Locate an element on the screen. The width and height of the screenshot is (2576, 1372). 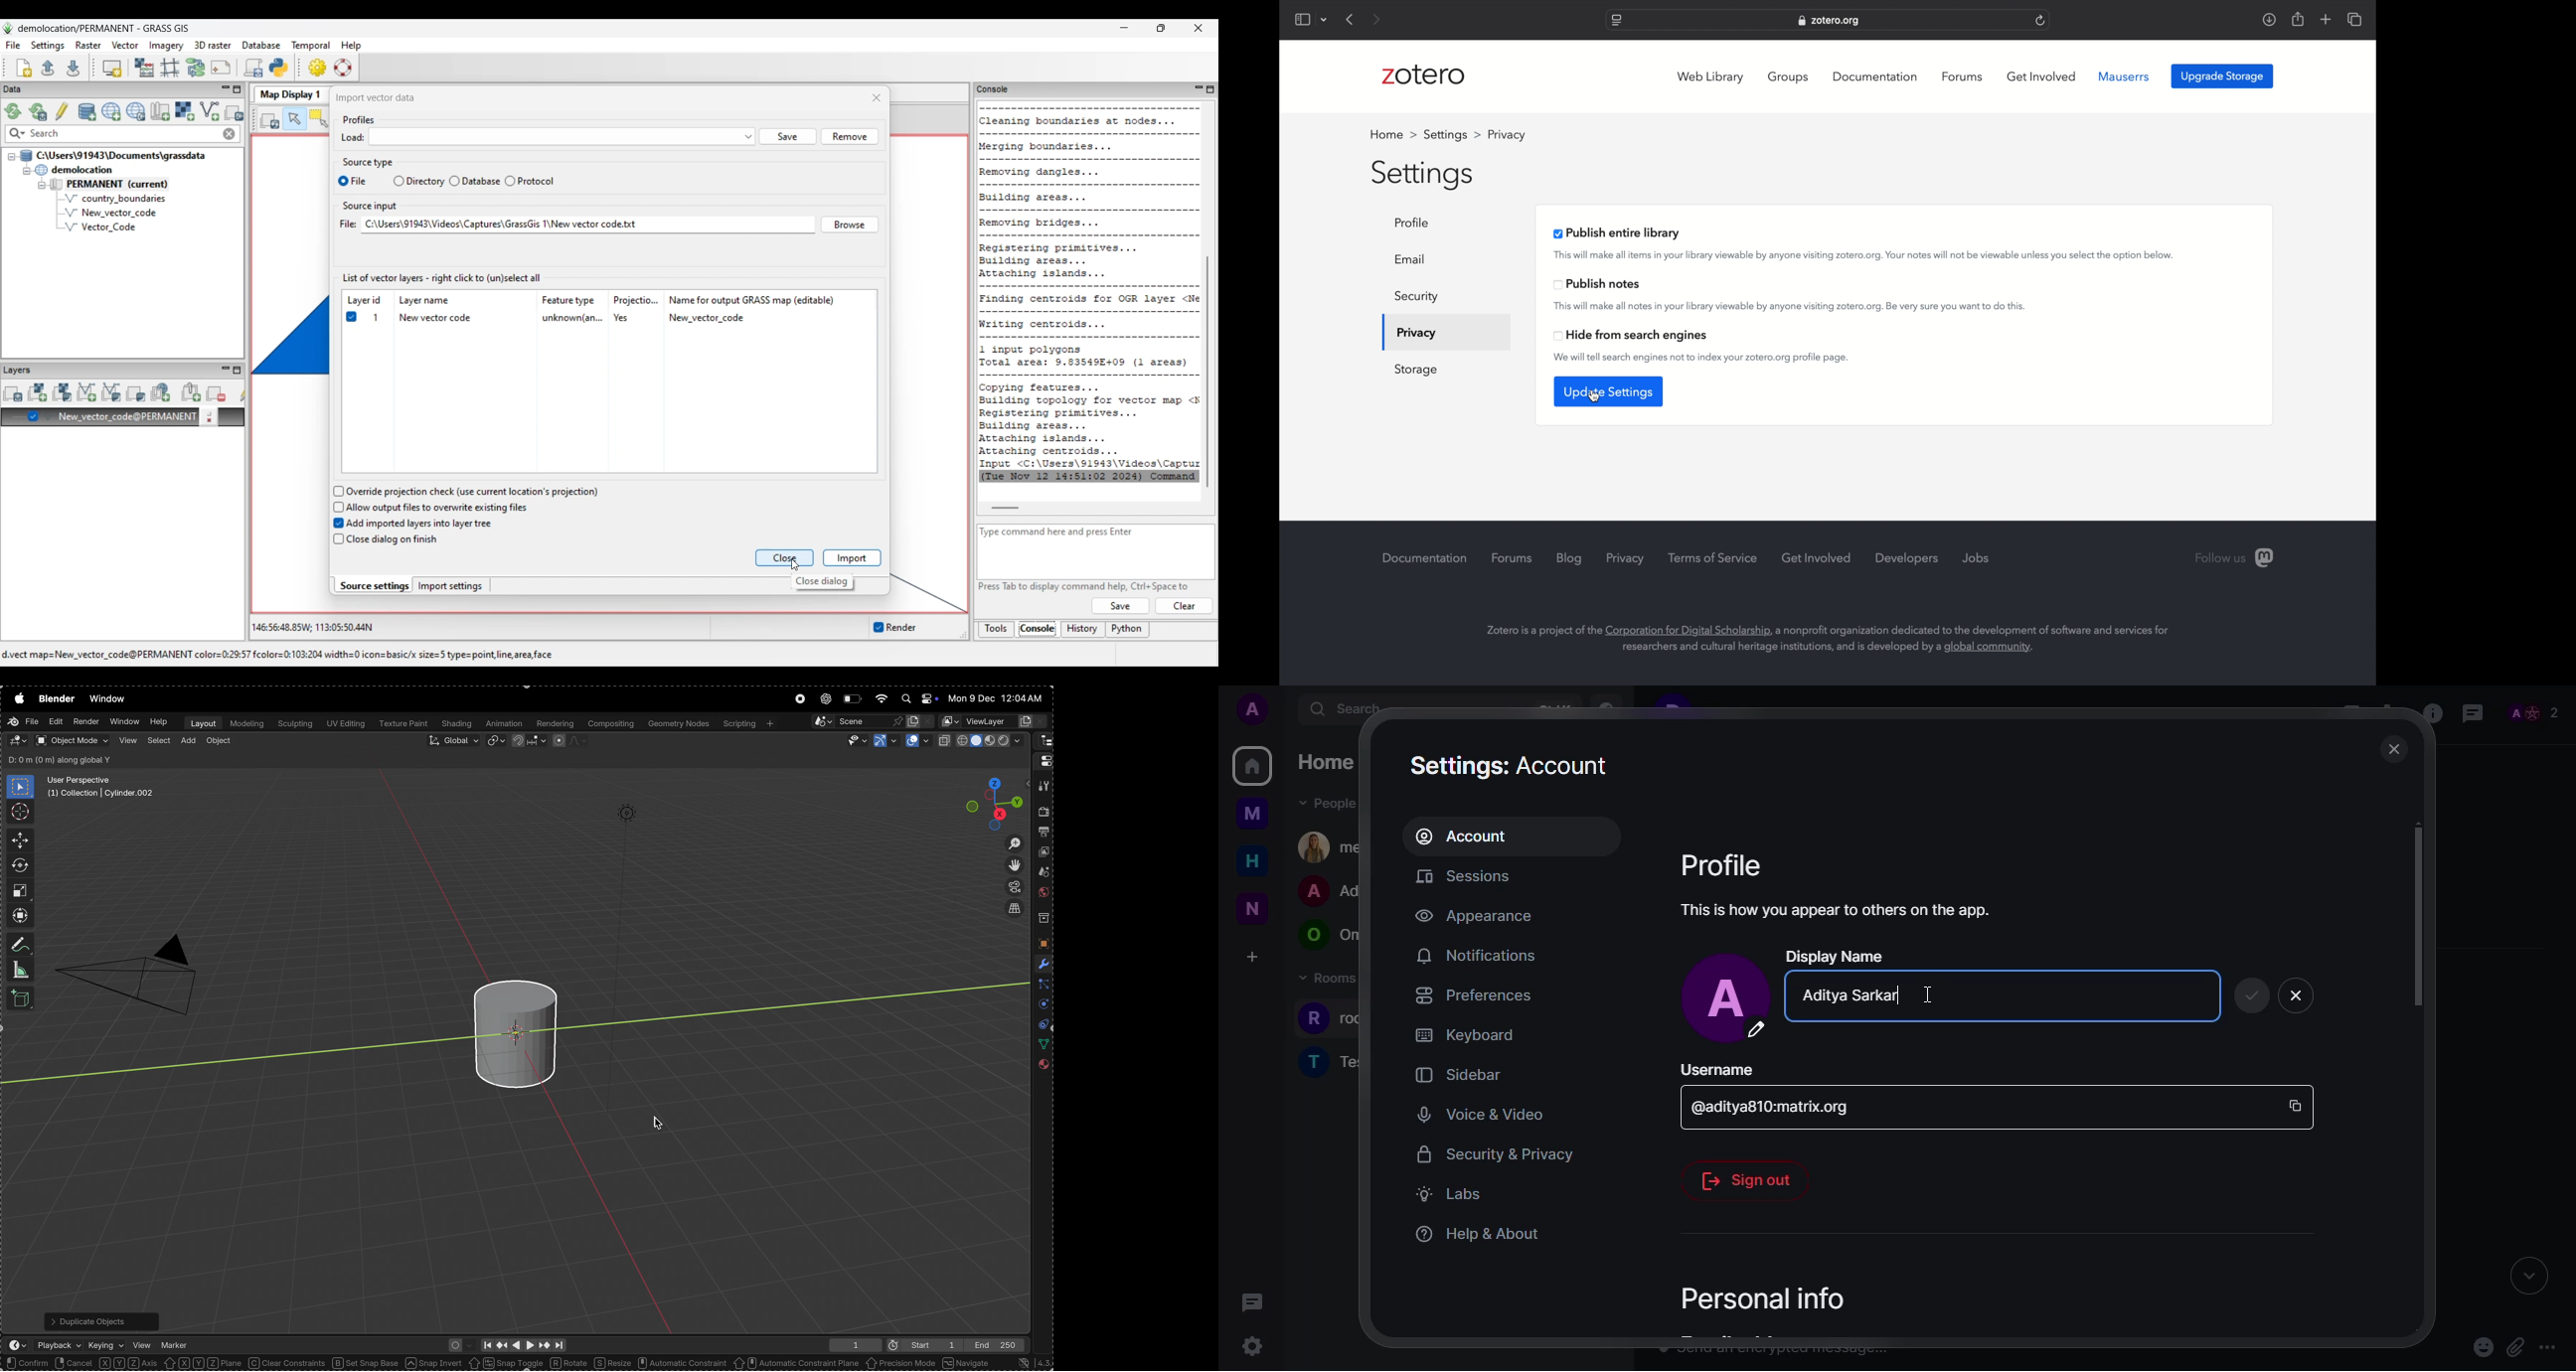
account is located at coordinates (1470, 836).